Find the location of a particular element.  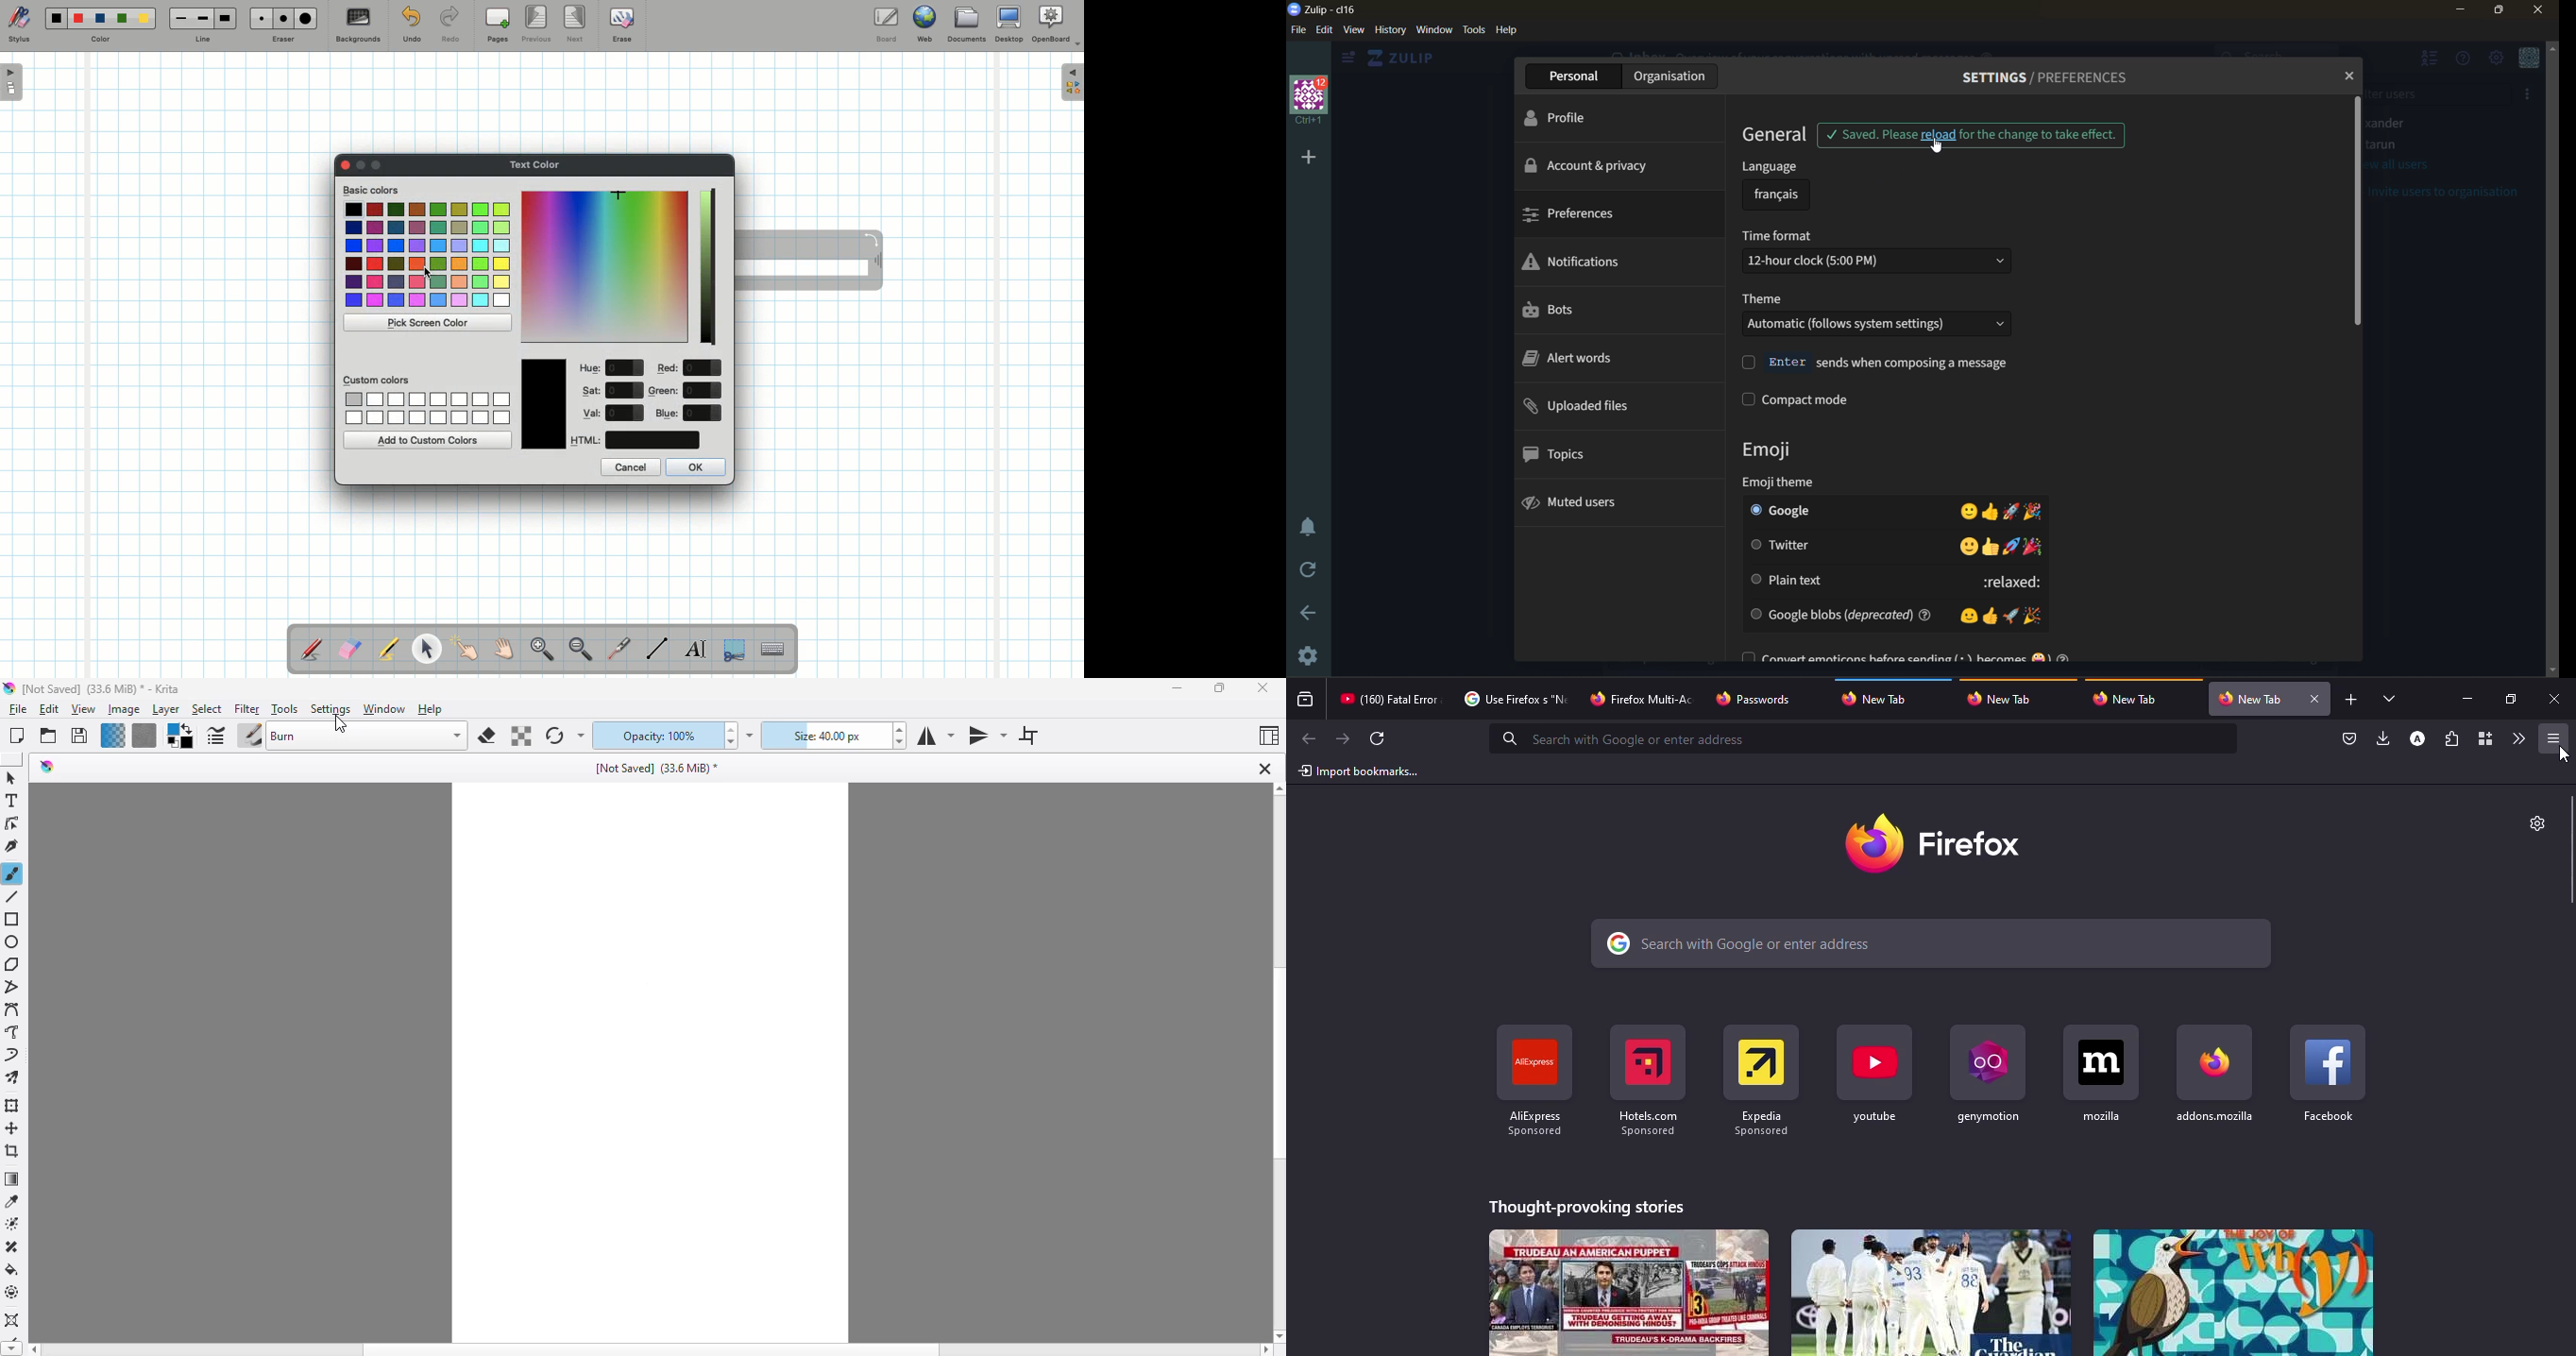

move a layer is located at coordinates (12, 1128).